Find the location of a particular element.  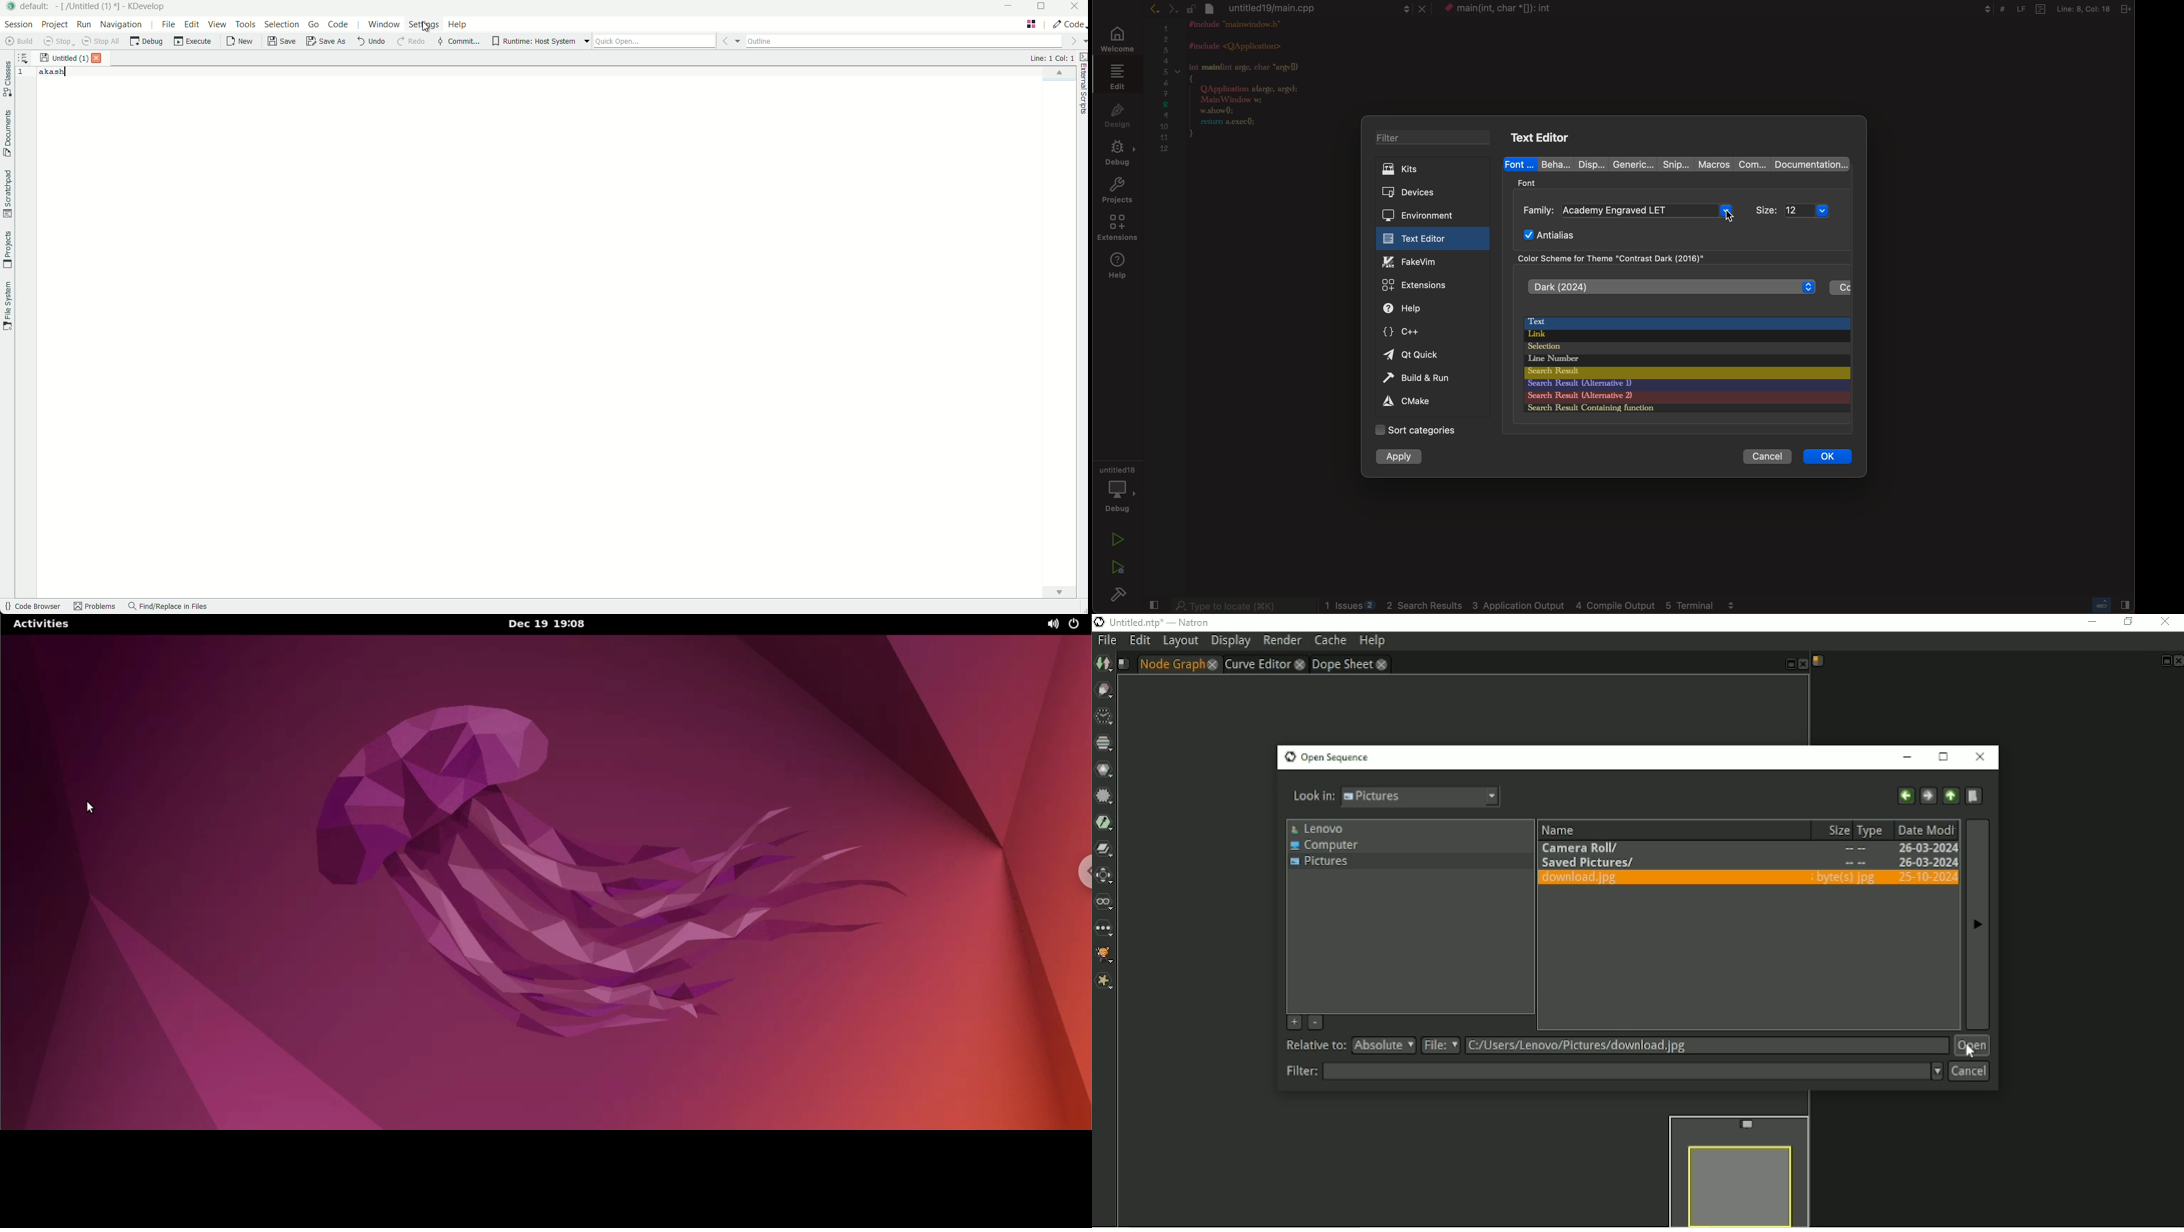

beha is located at coordinates (1552, 164).